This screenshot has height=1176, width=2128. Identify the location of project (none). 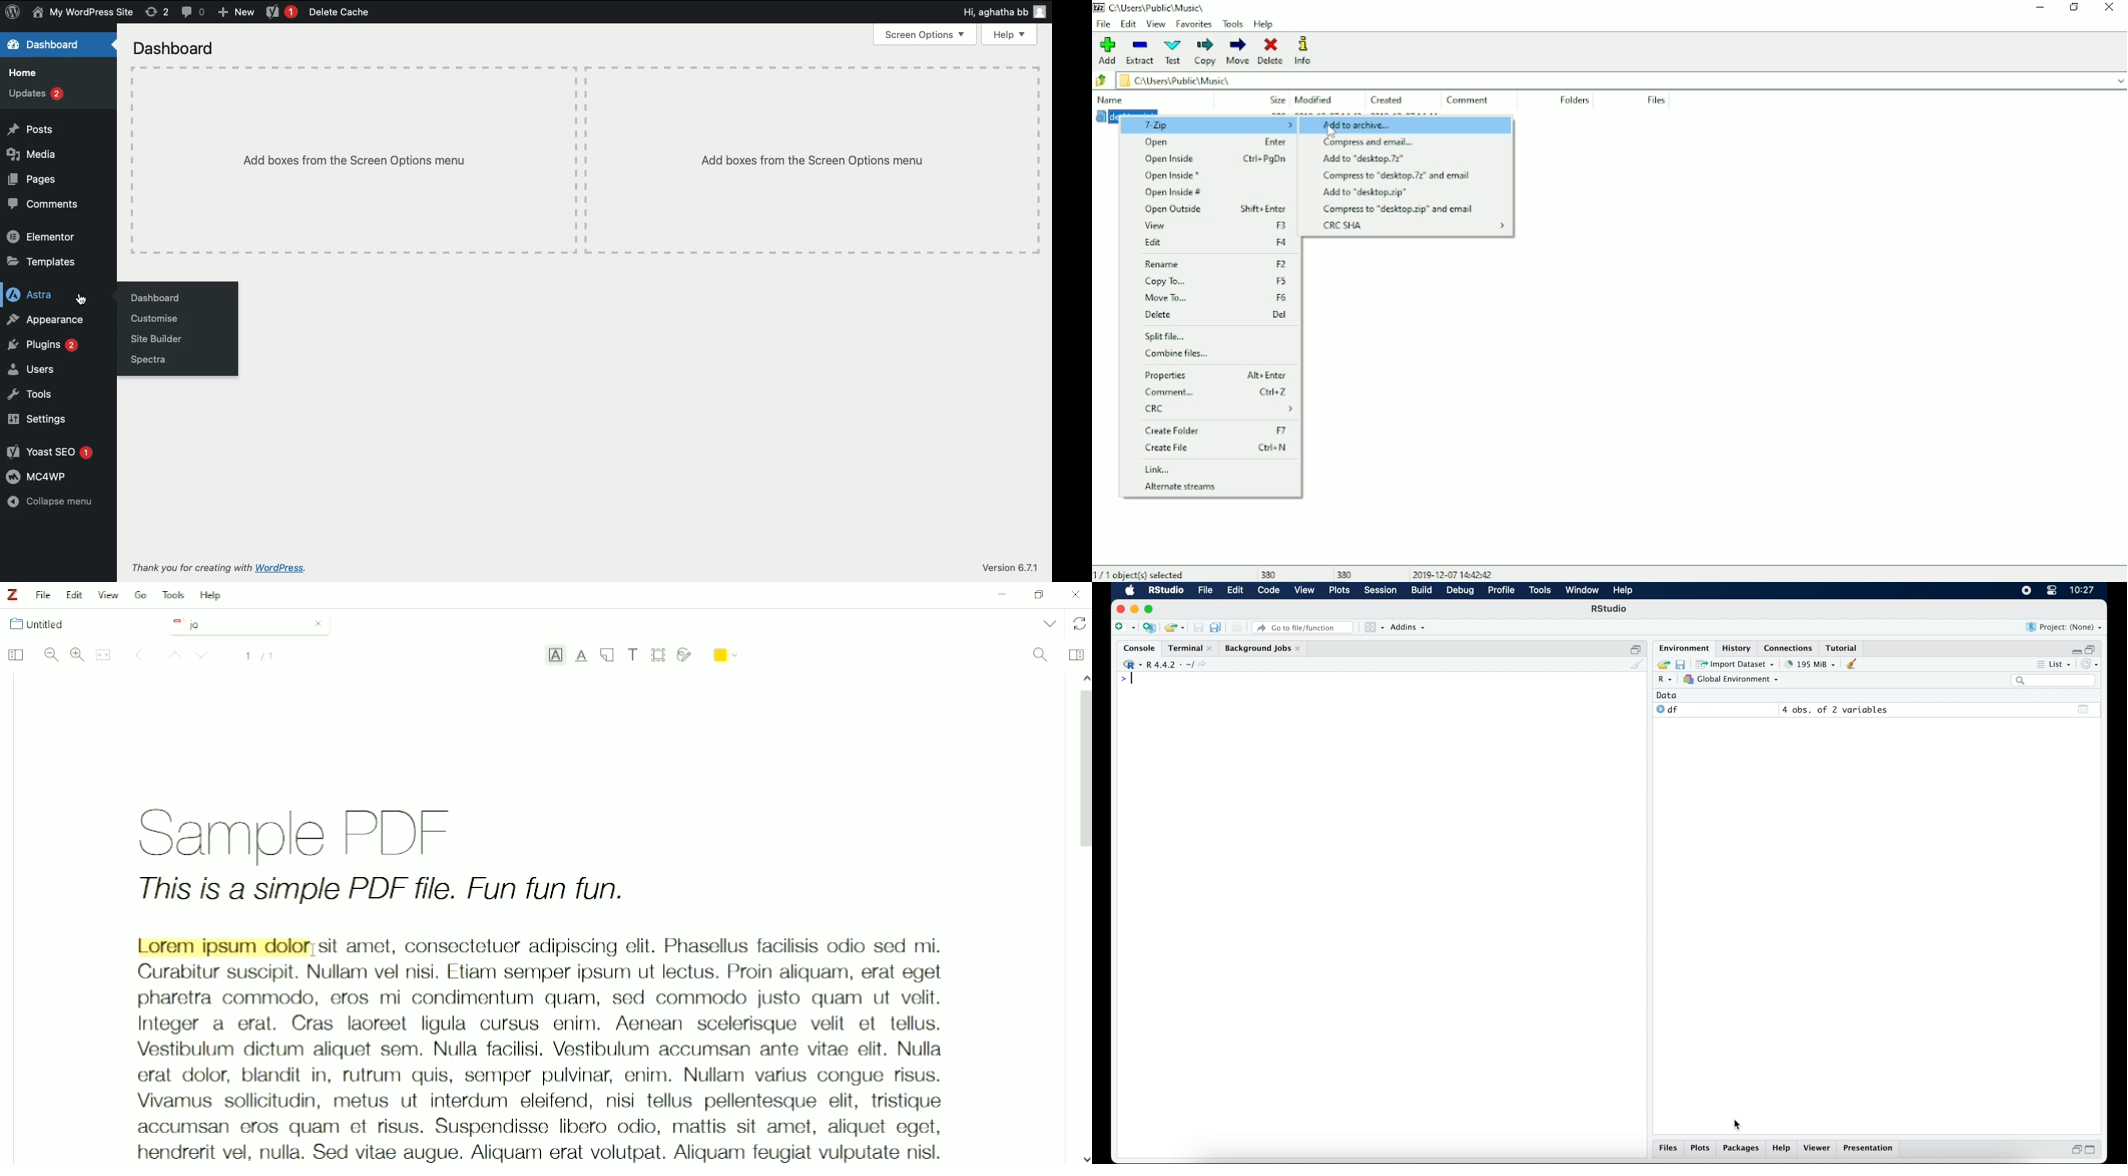
(2065, 627).